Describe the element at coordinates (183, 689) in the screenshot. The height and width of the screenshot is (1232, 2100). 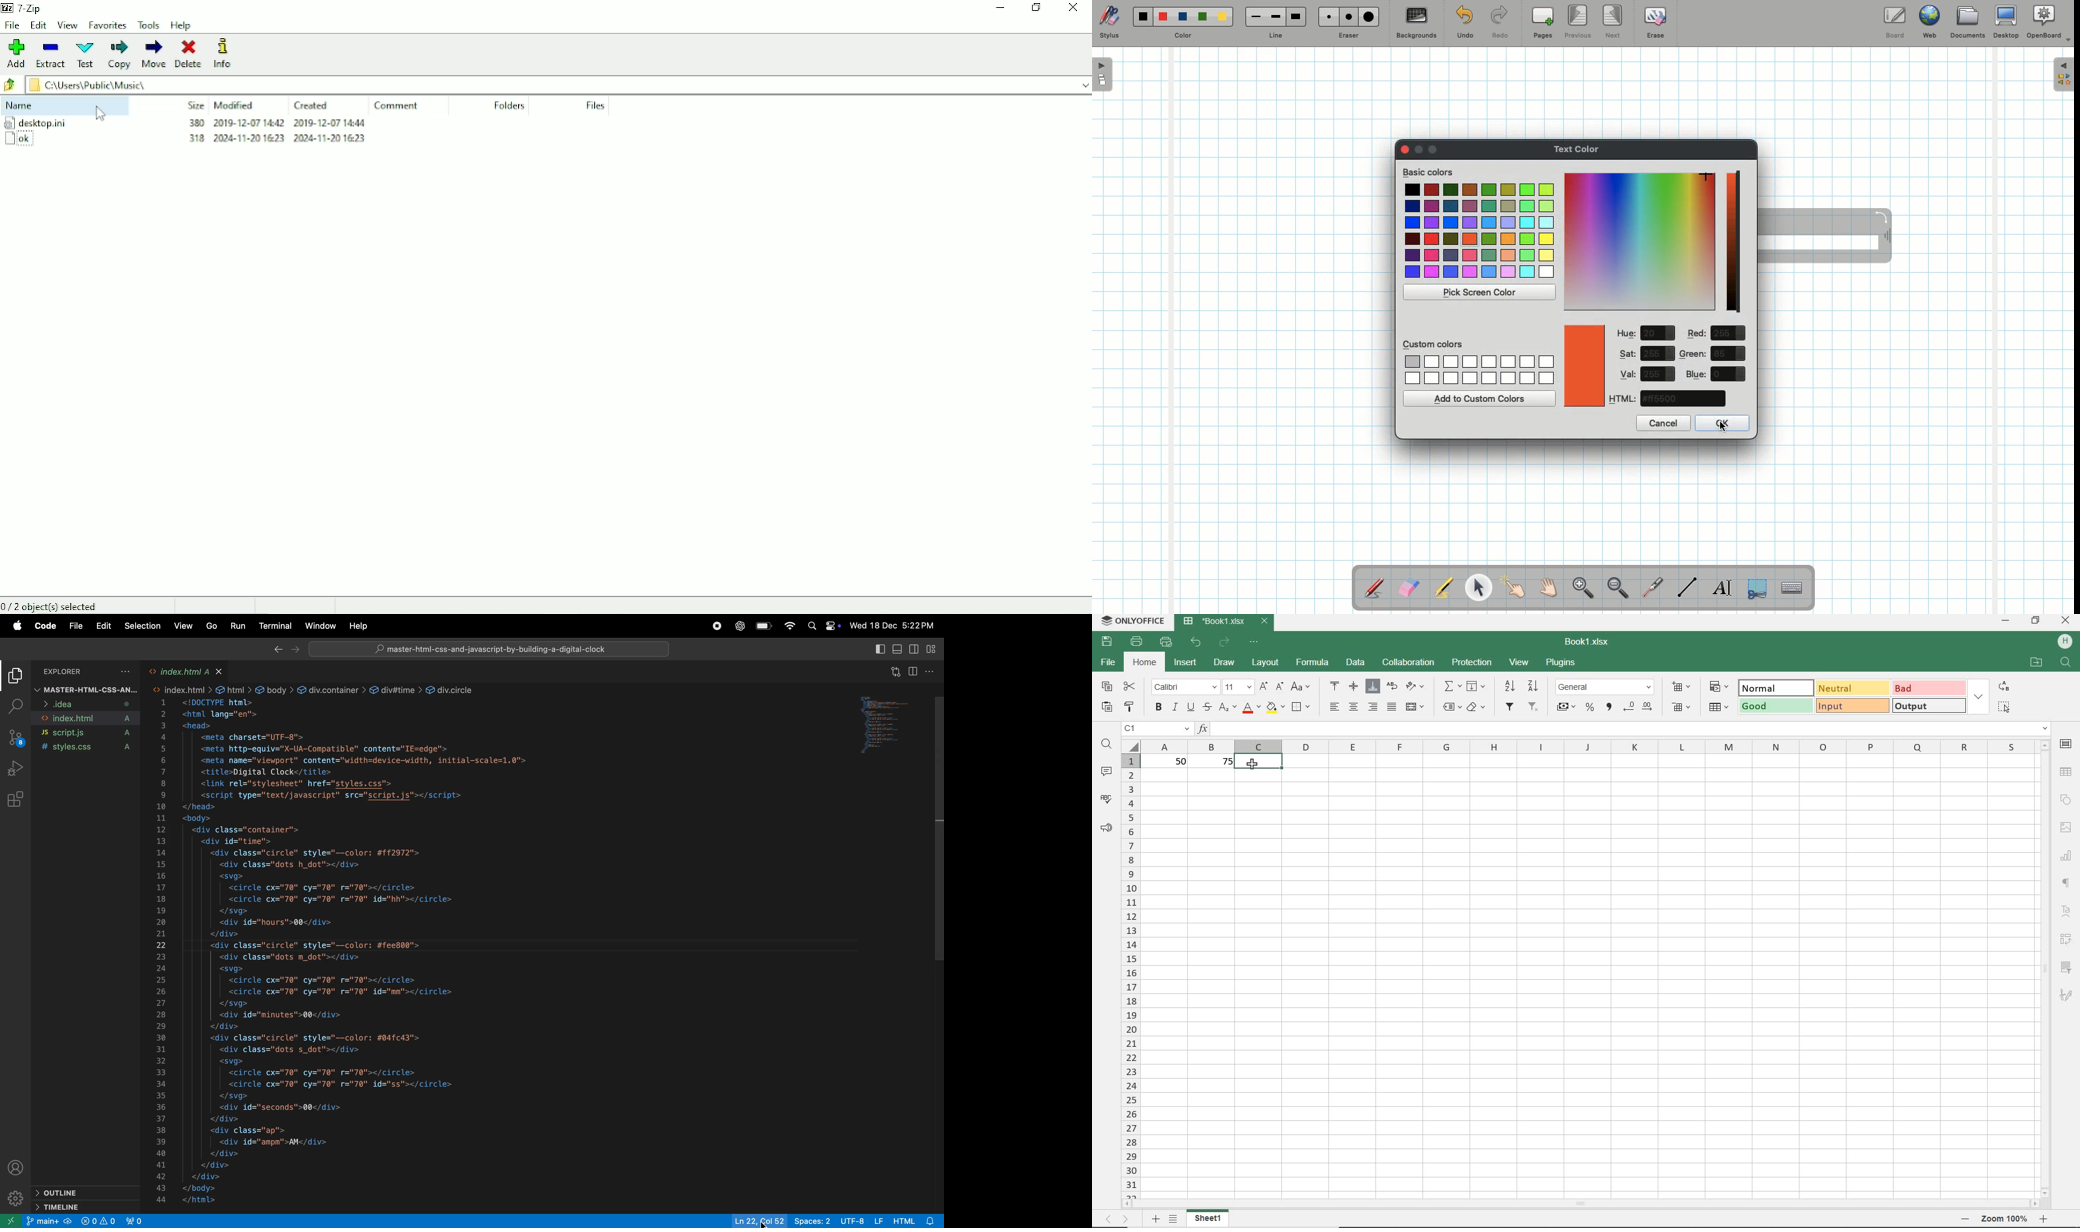
I see `link` at that location.